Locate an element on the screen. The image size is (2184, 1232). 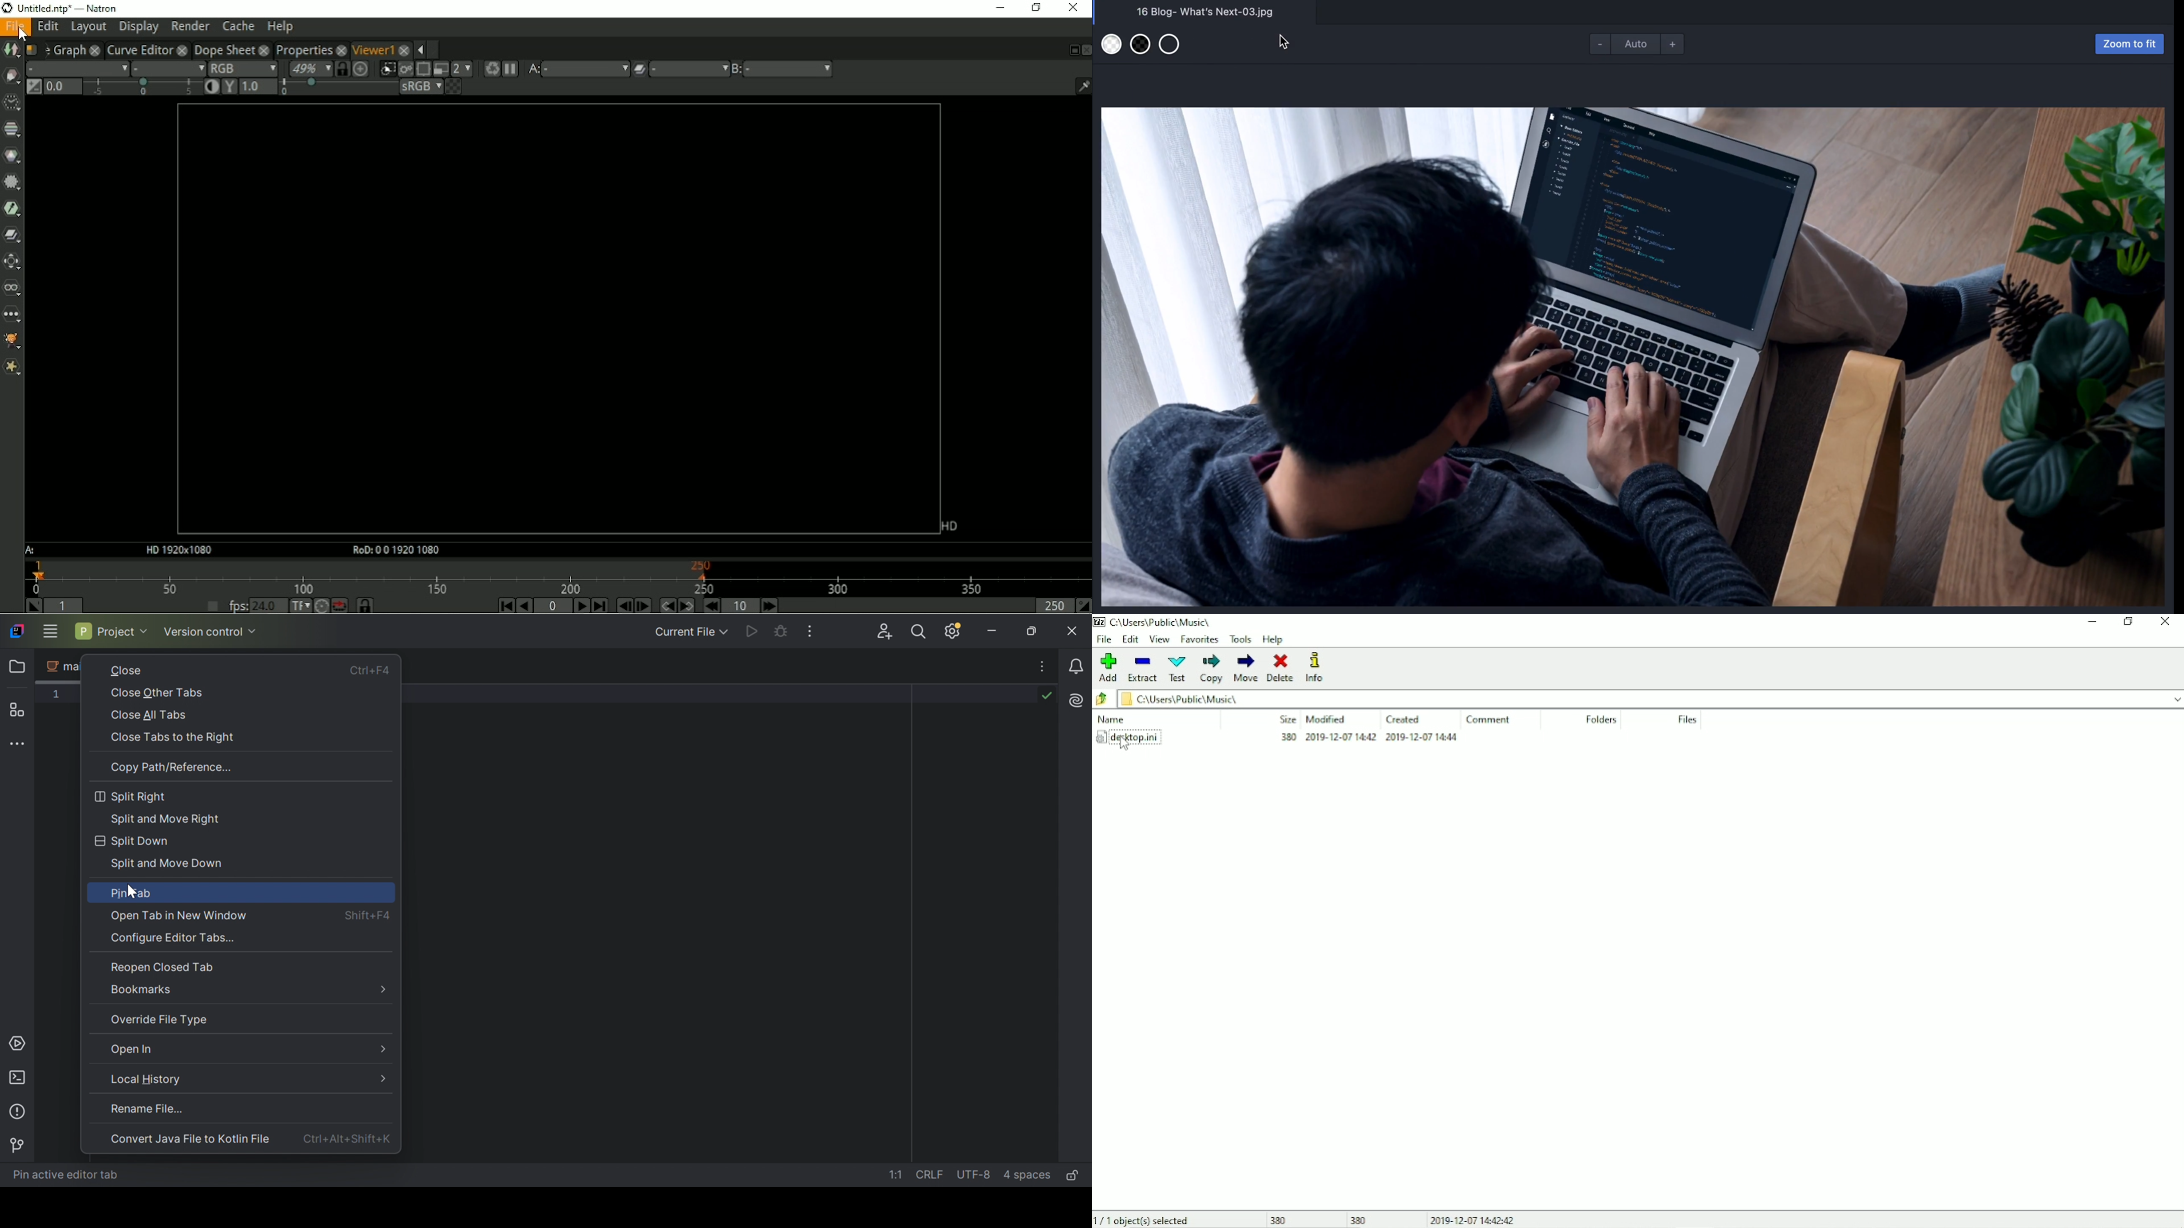
cursor is located at coordinates (1285, 41).